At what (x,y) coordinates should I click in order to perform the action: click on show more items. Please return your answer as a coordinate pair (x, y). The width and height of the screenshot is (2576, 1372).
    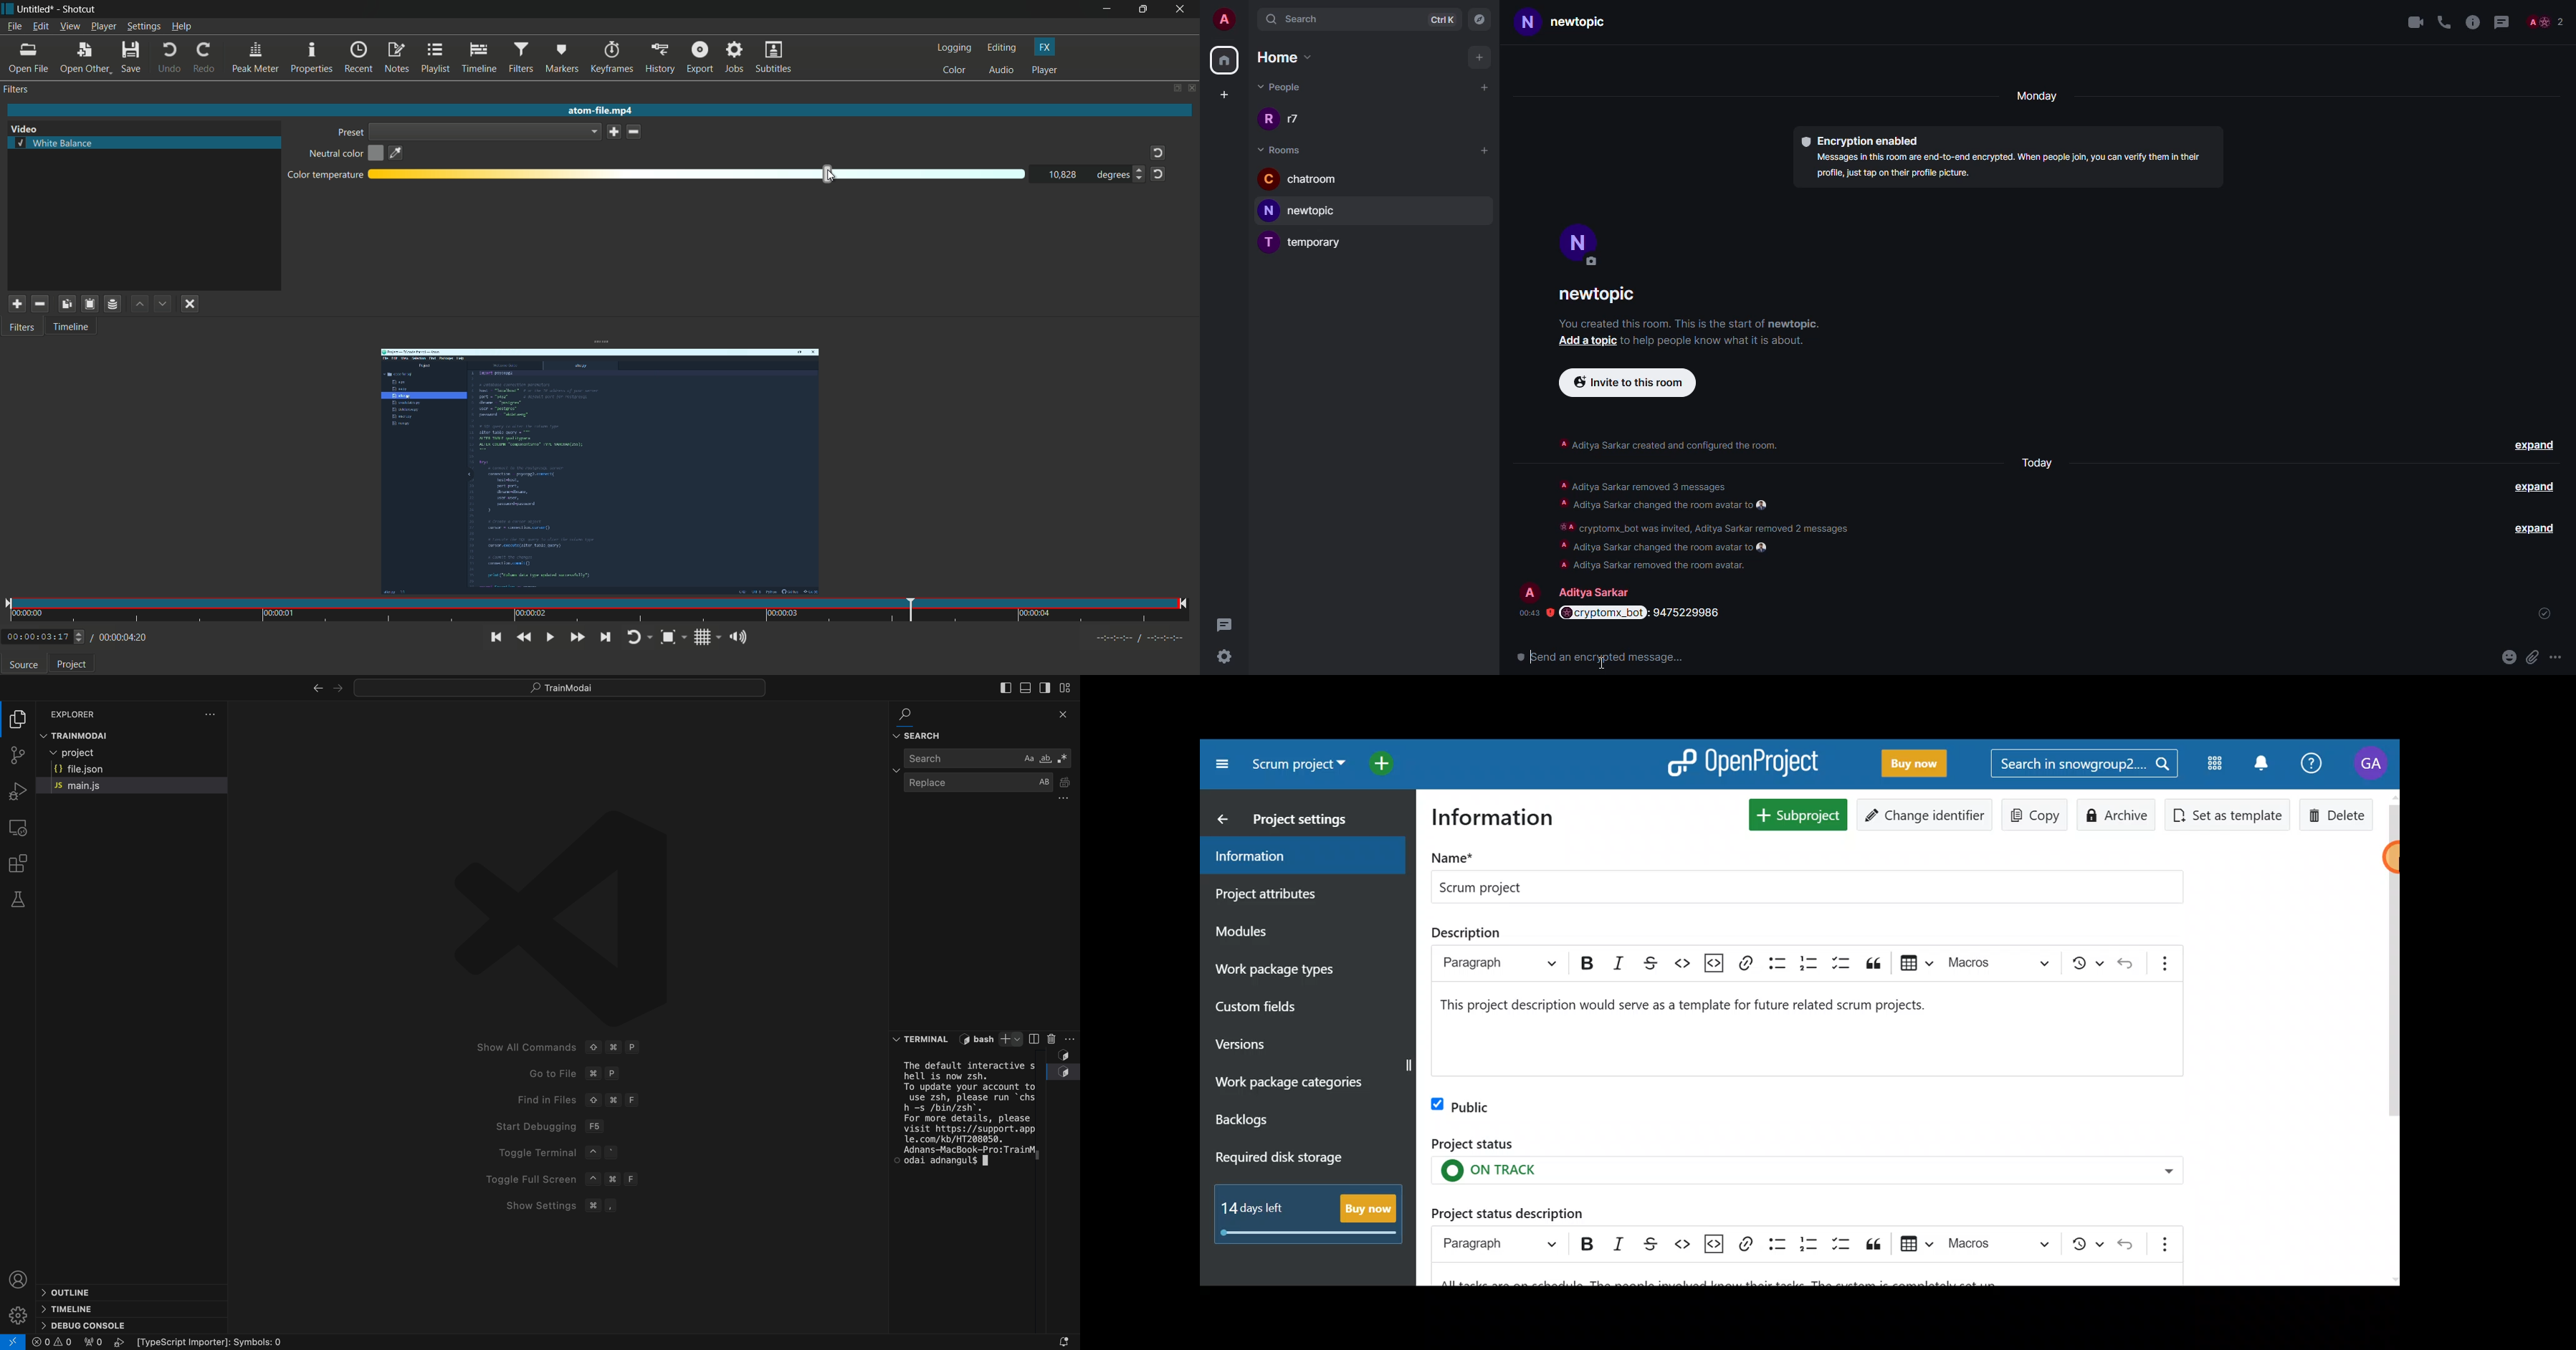
    Looking at the image, I should click on (2166, 963).